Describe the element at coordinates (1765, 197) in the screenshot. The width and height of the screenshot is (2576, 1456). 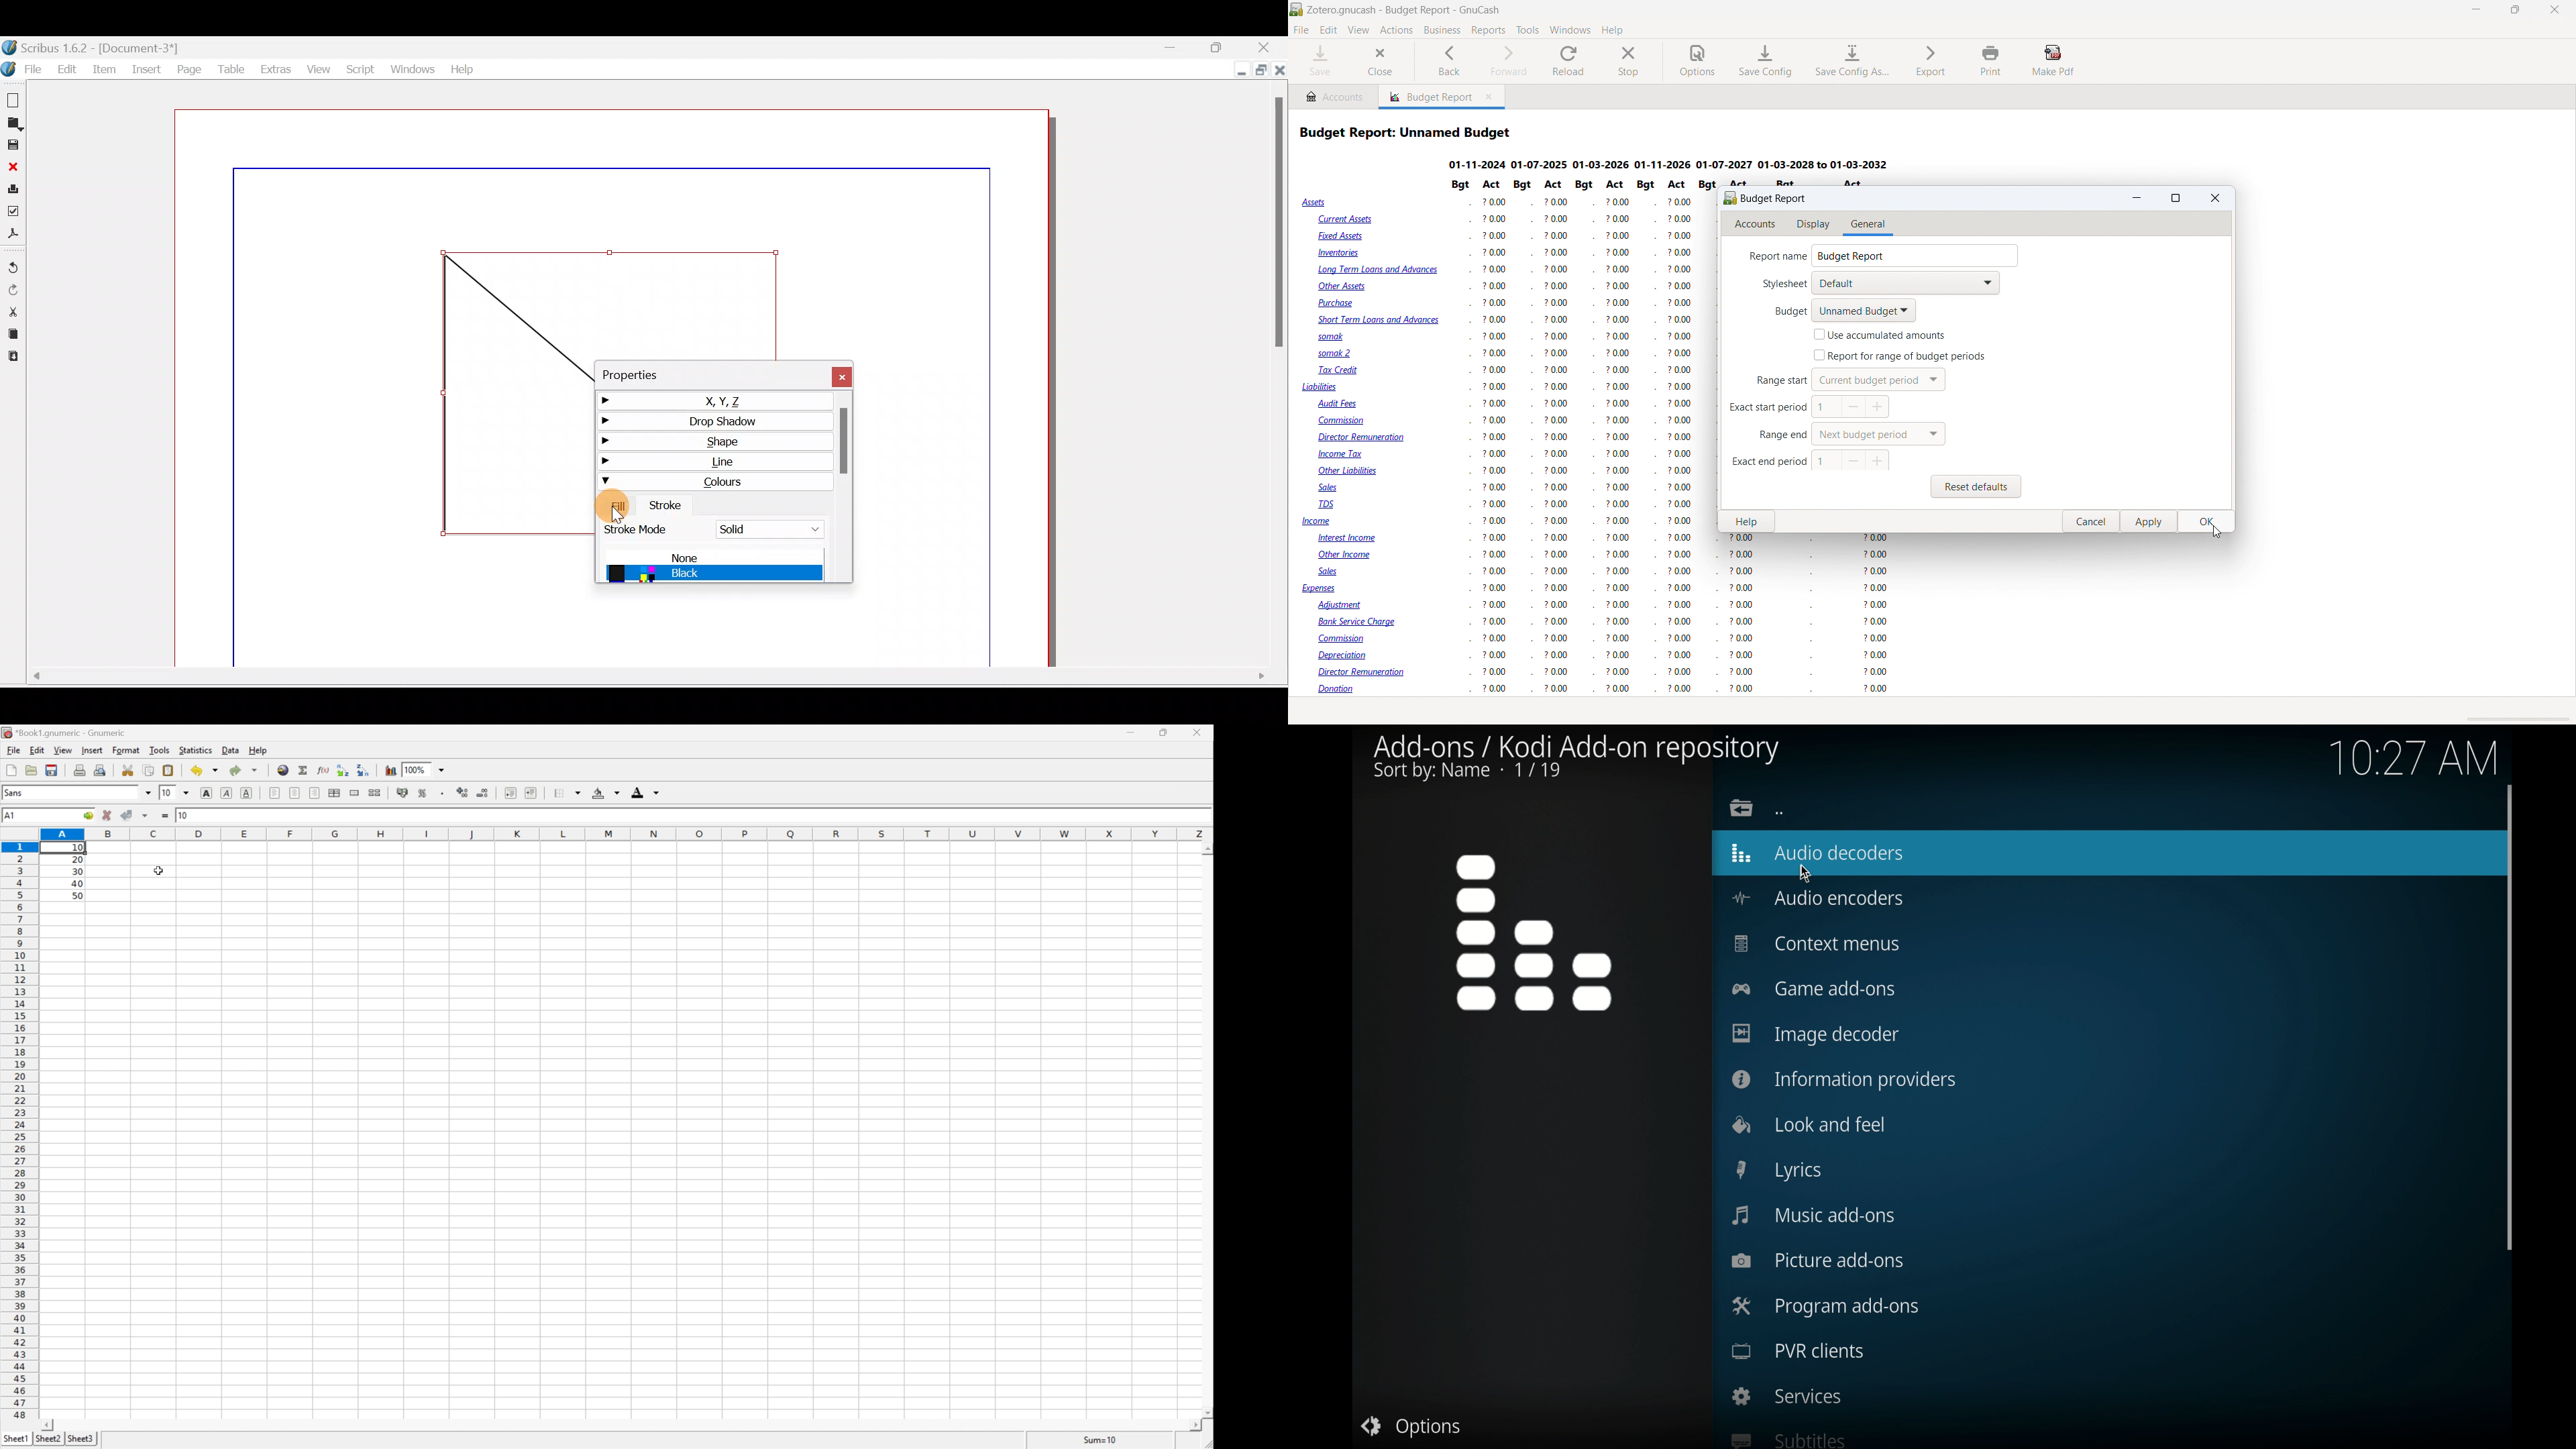
I see `budget report options` at that location.